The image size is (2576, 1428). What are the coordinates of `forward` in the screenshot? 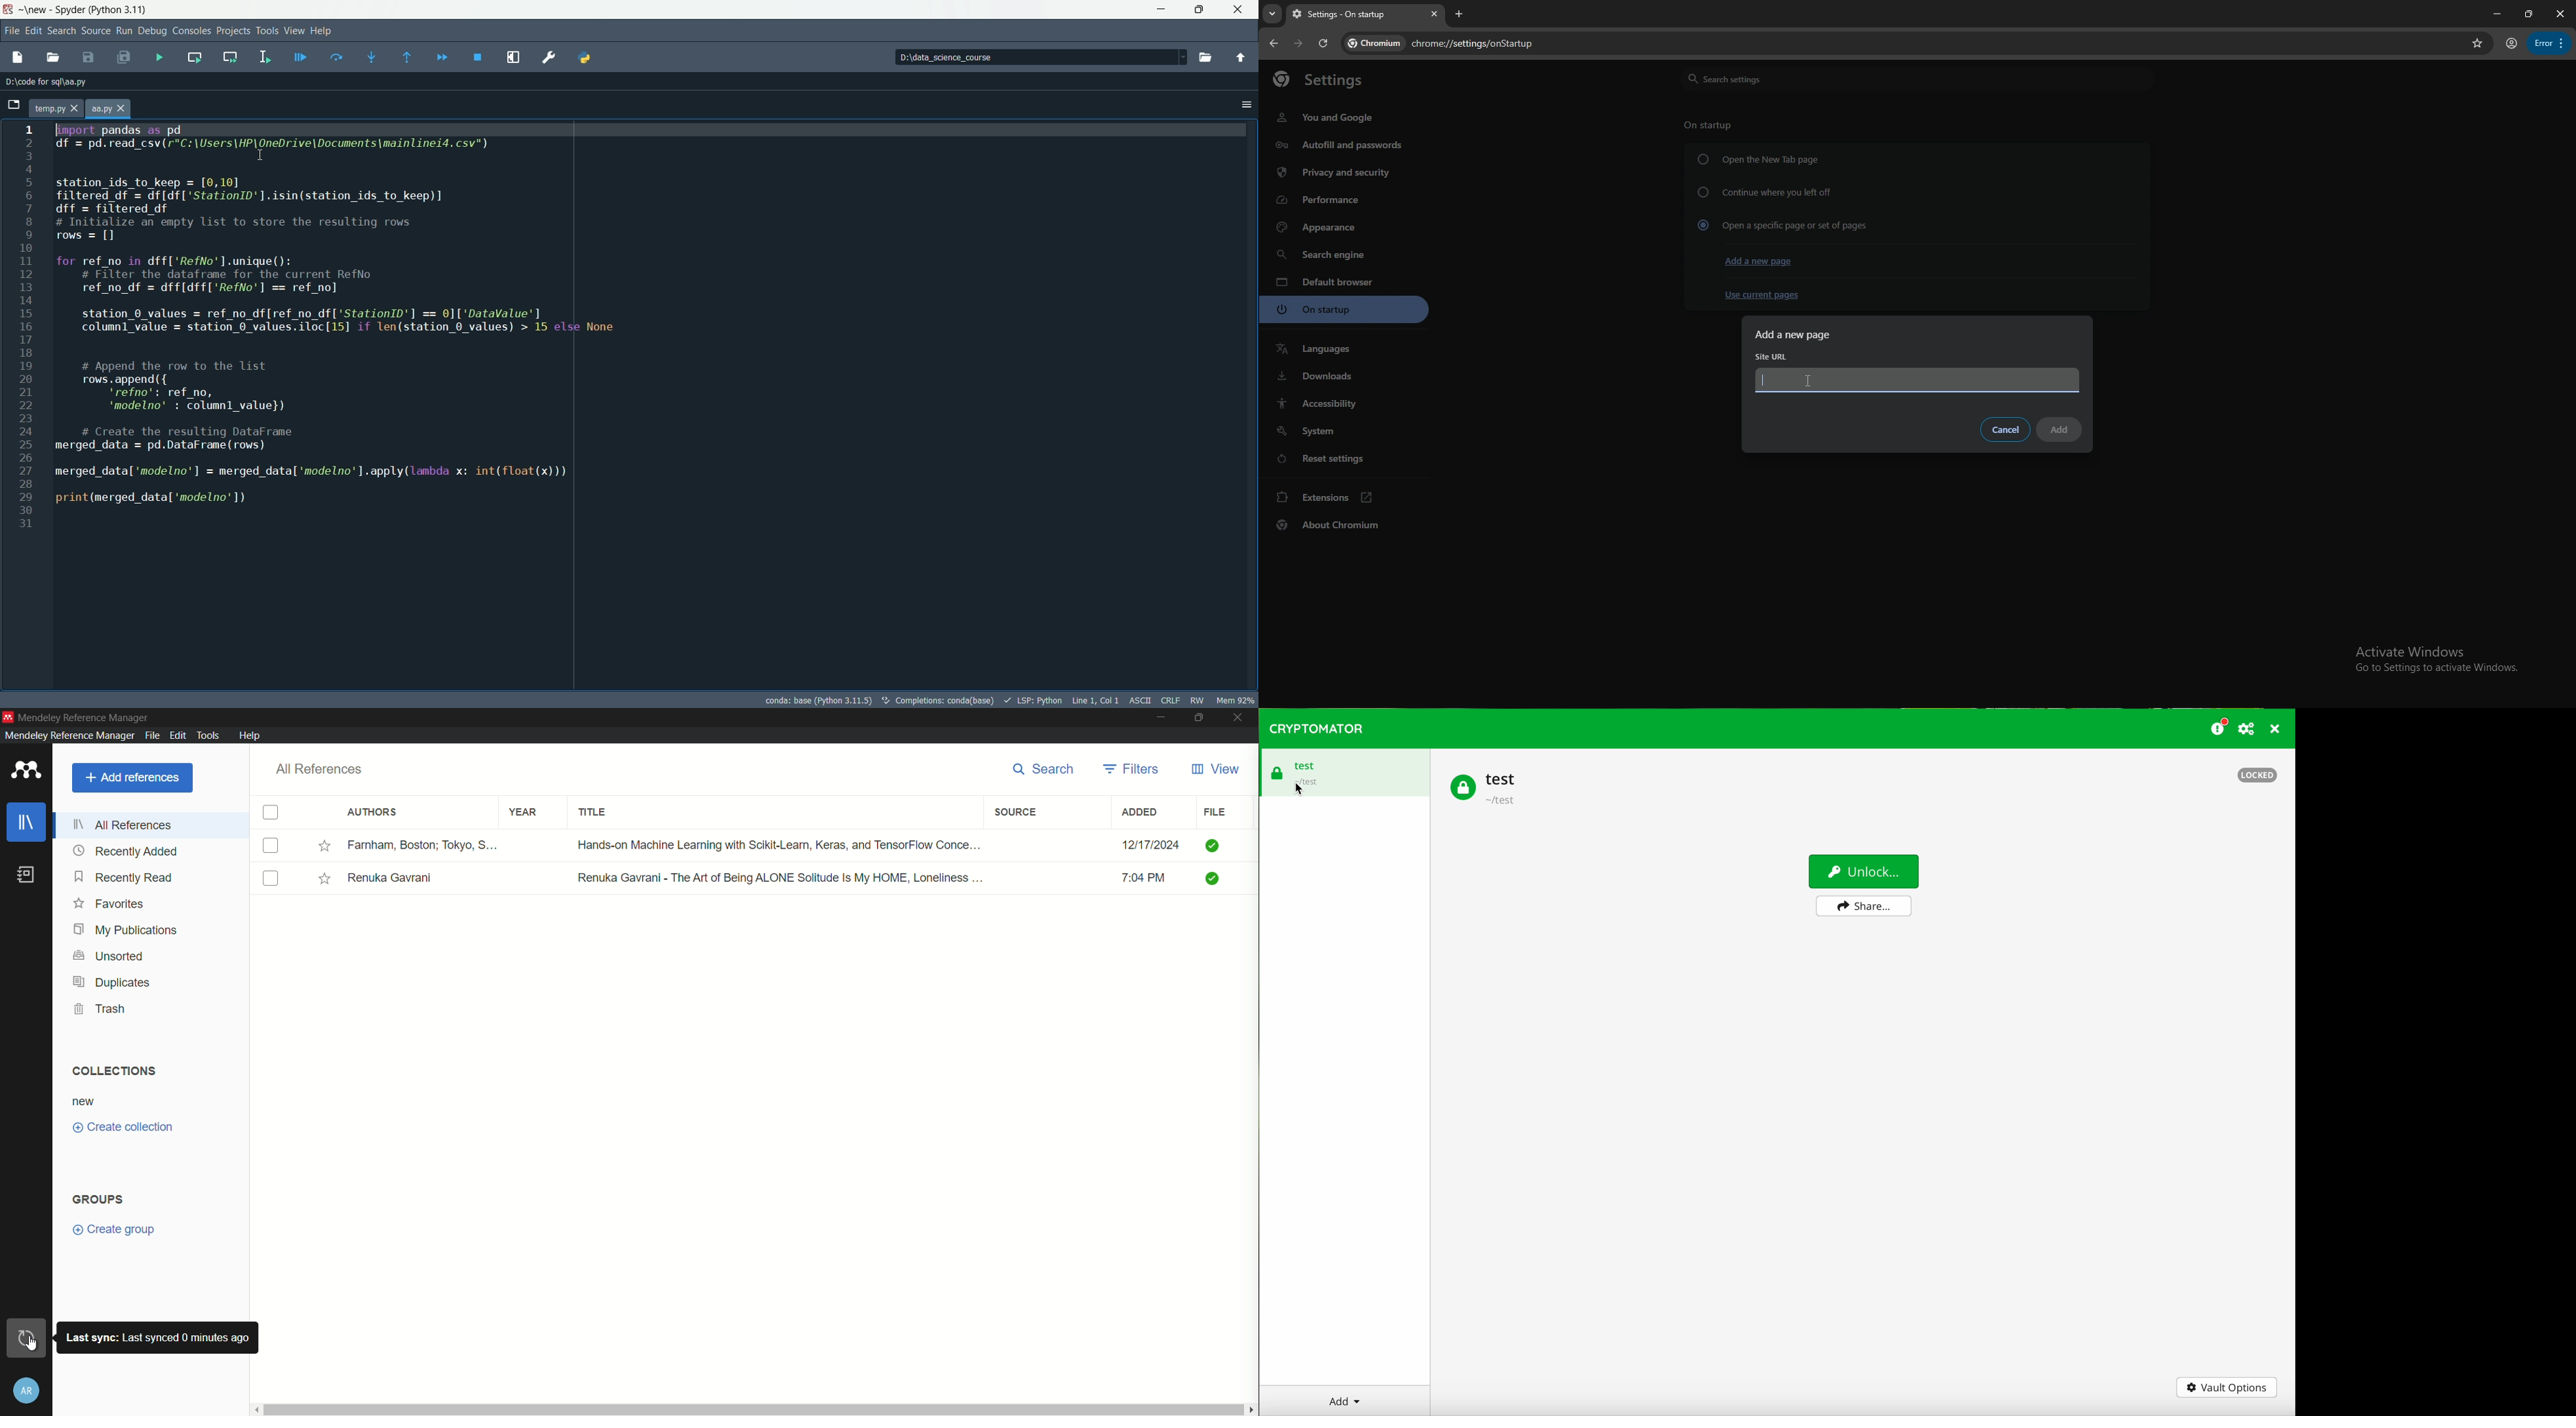 It's located at (1298, 44).